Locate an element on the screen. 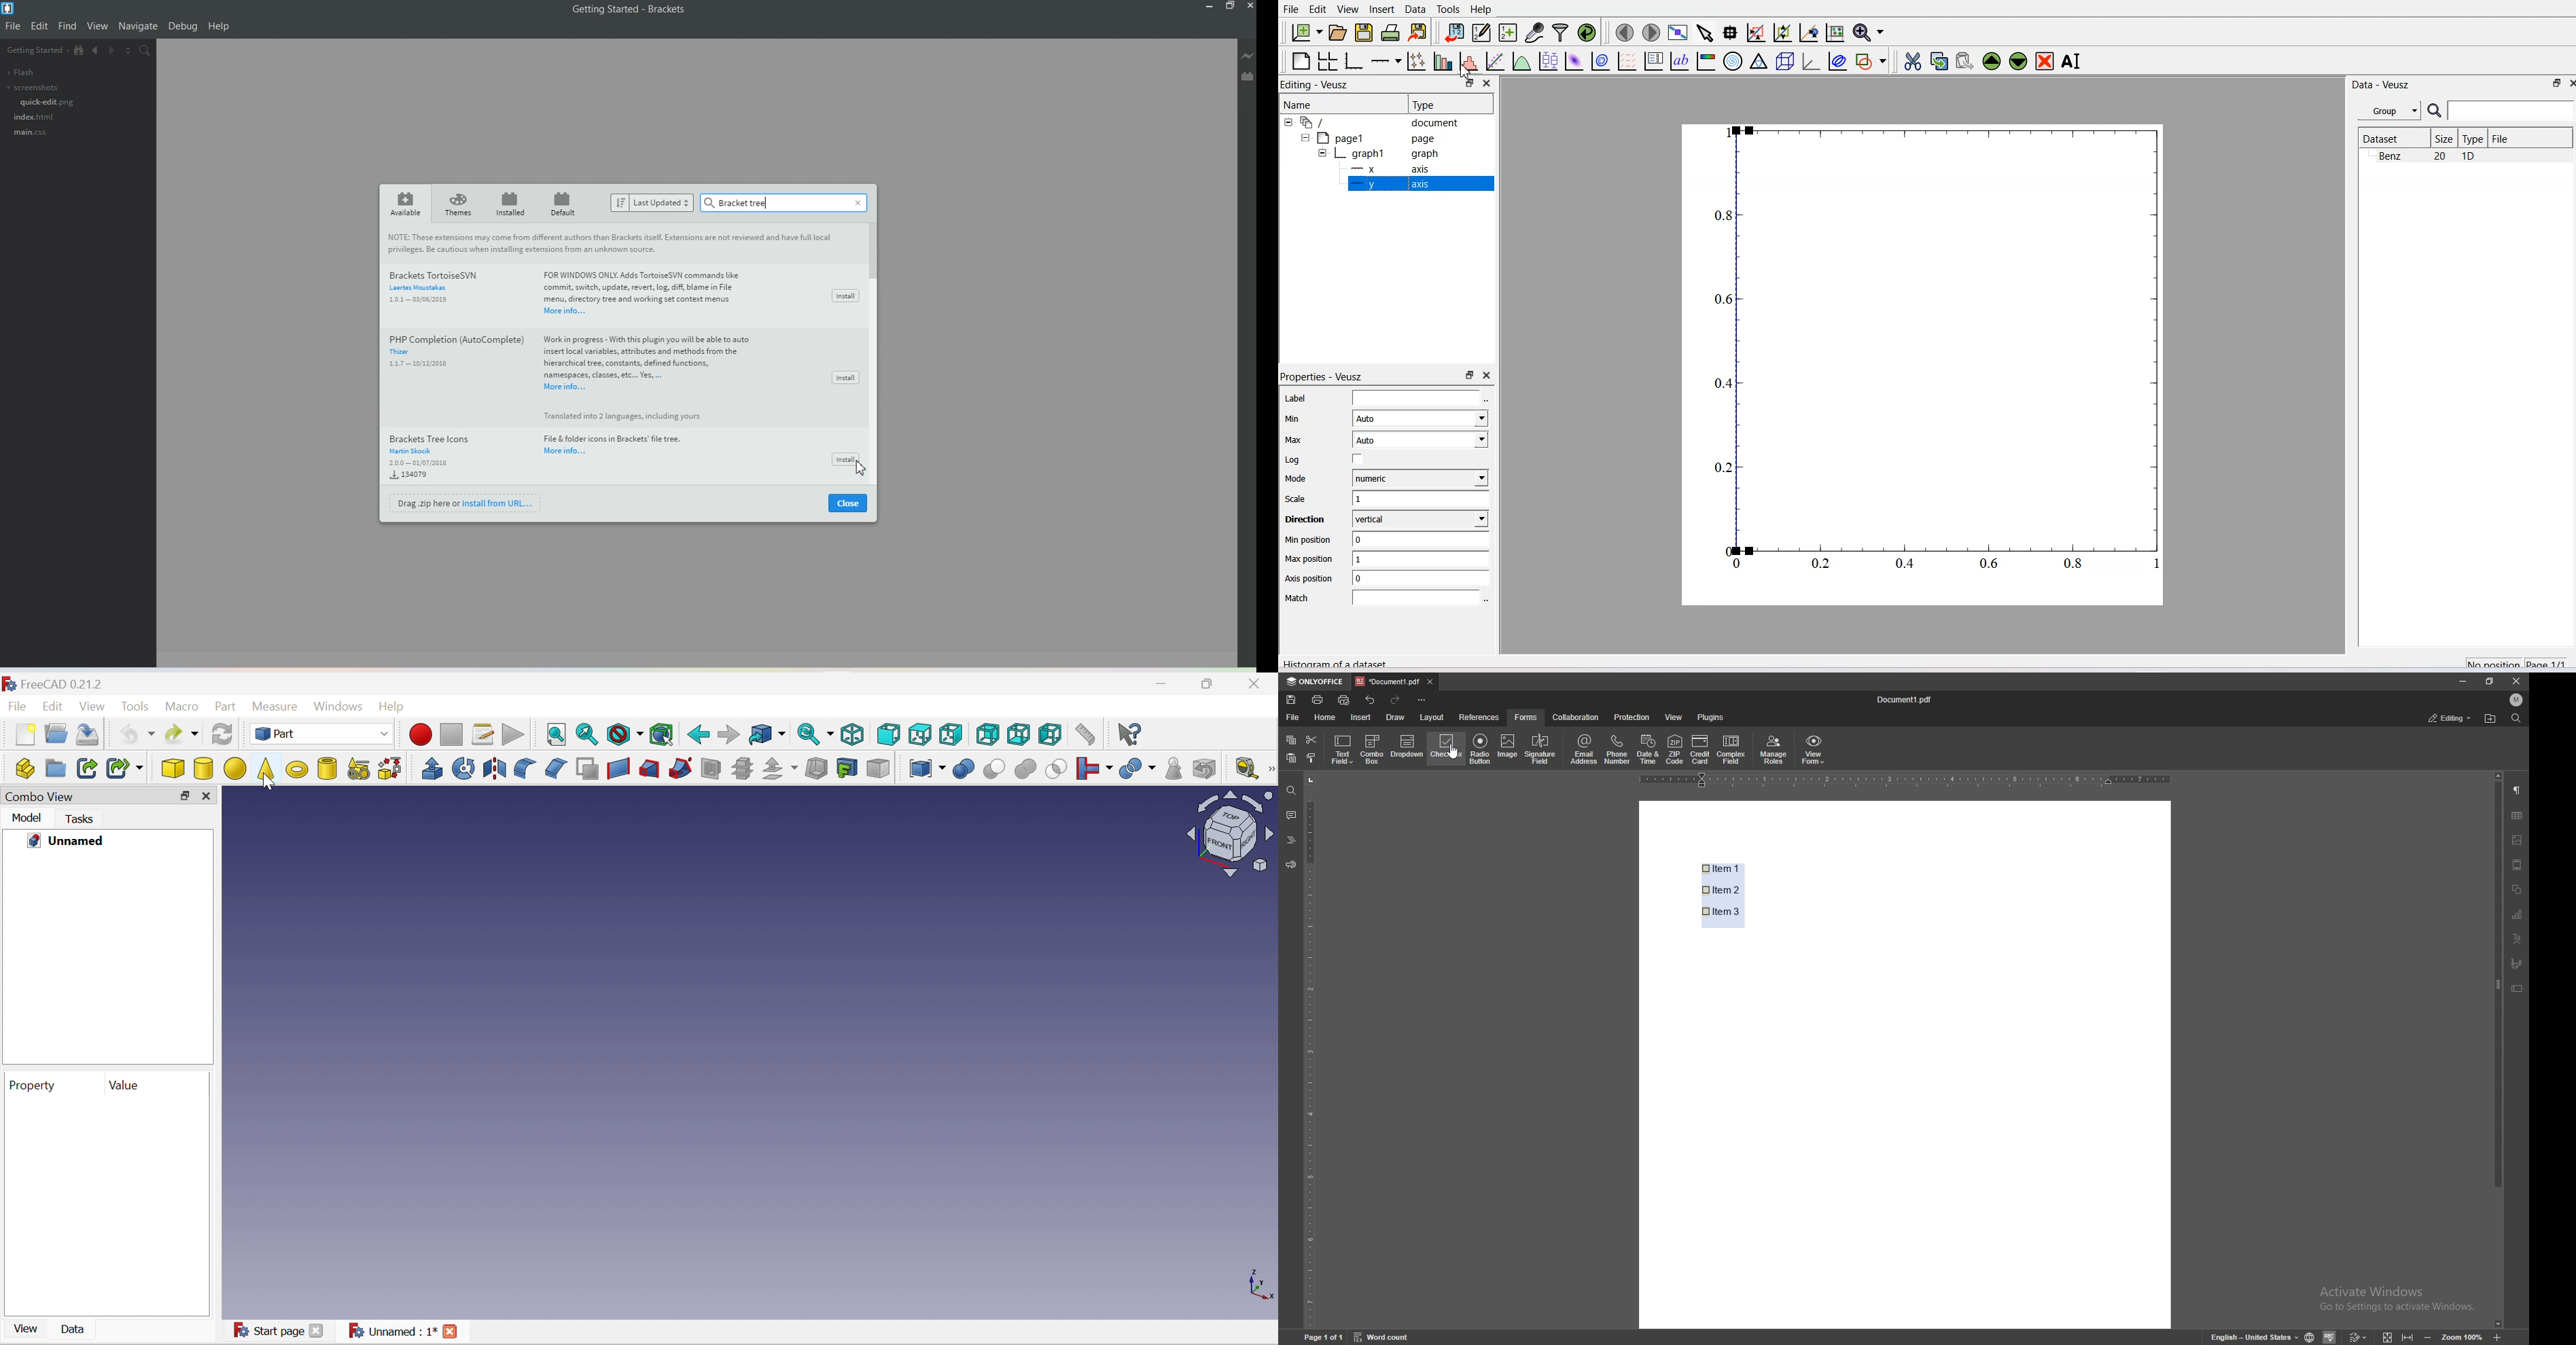  Fillet is located at coordinates (524, 768).